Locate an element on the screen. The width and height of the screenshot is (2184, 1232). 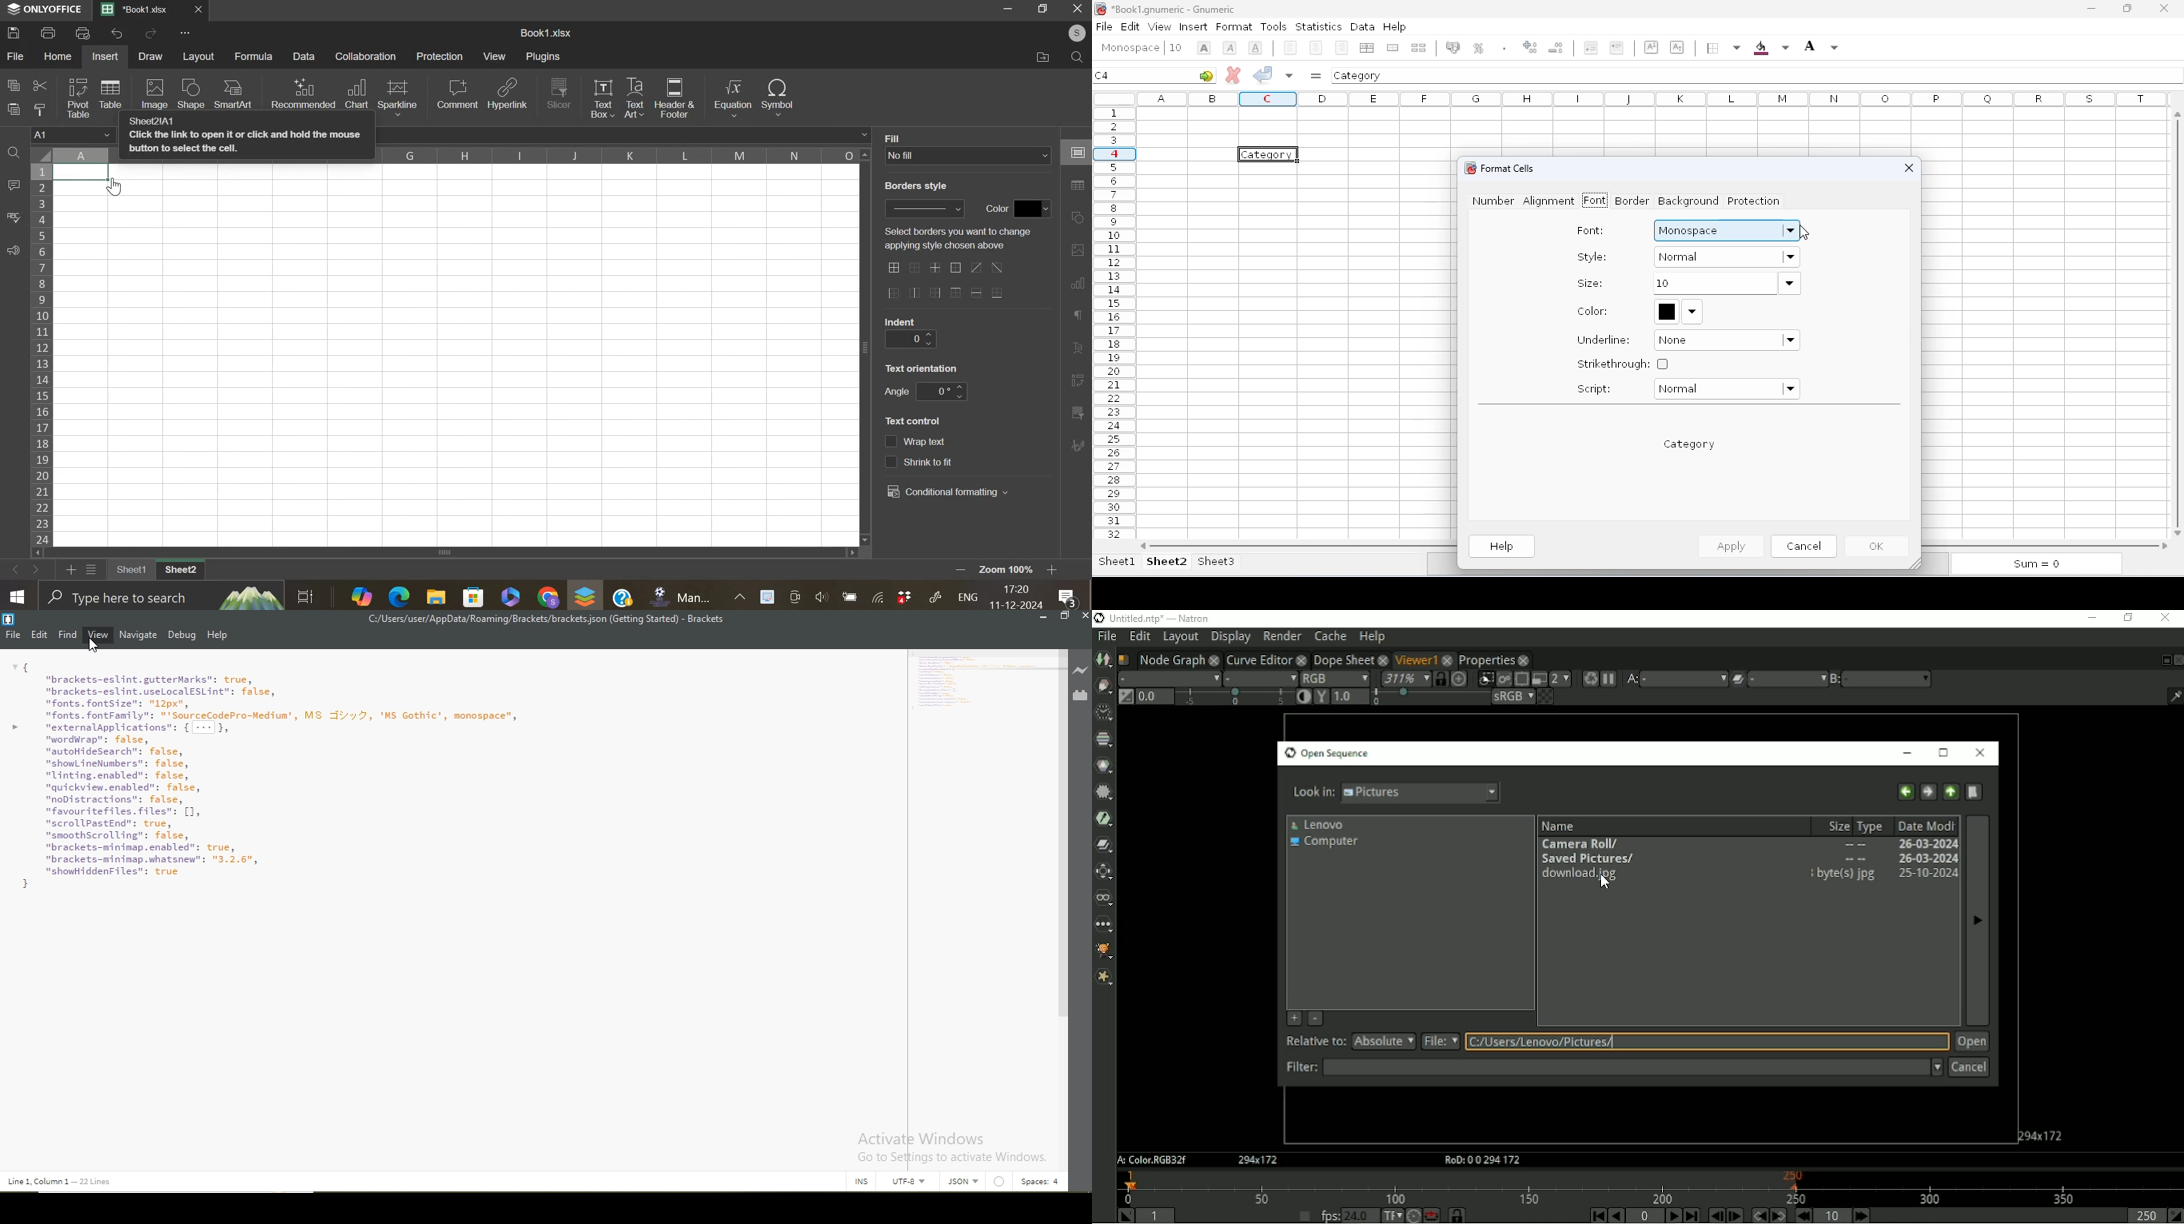
Debug is located at coordinates (183, 636).